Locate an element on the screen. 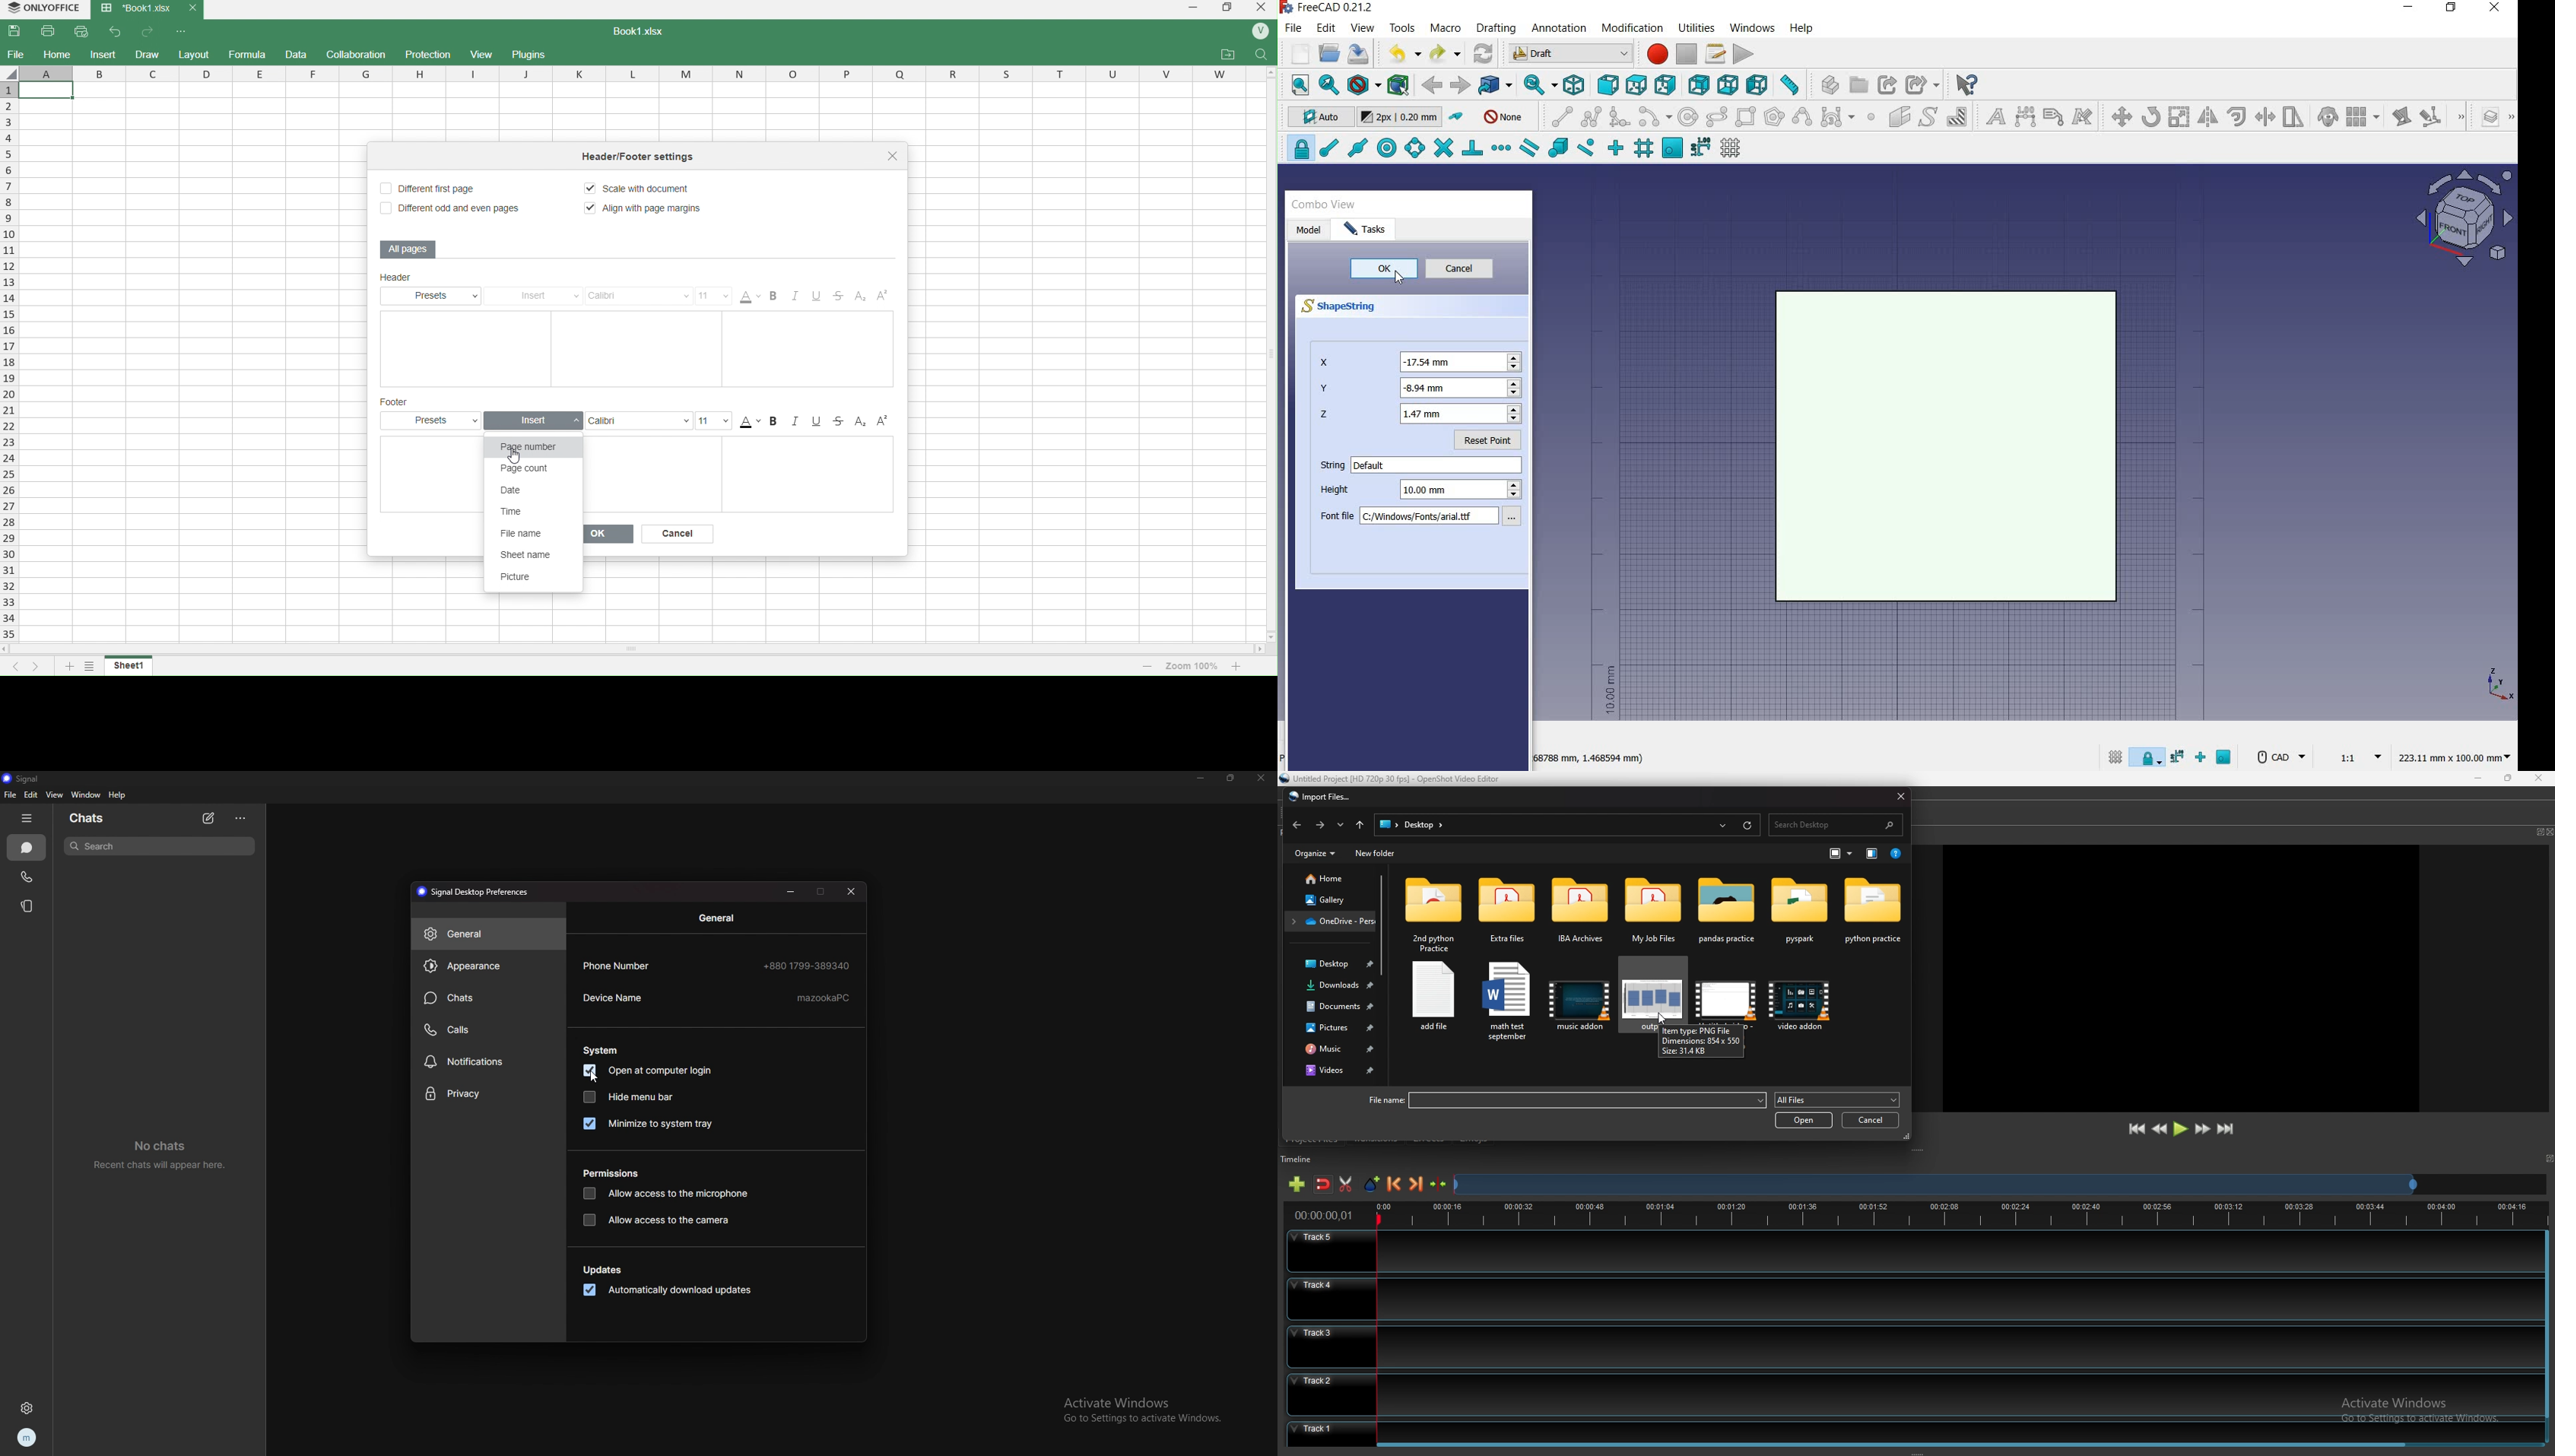 The image size is (2576, 1456). increase zoom  is located at coordinates (1239, 665).